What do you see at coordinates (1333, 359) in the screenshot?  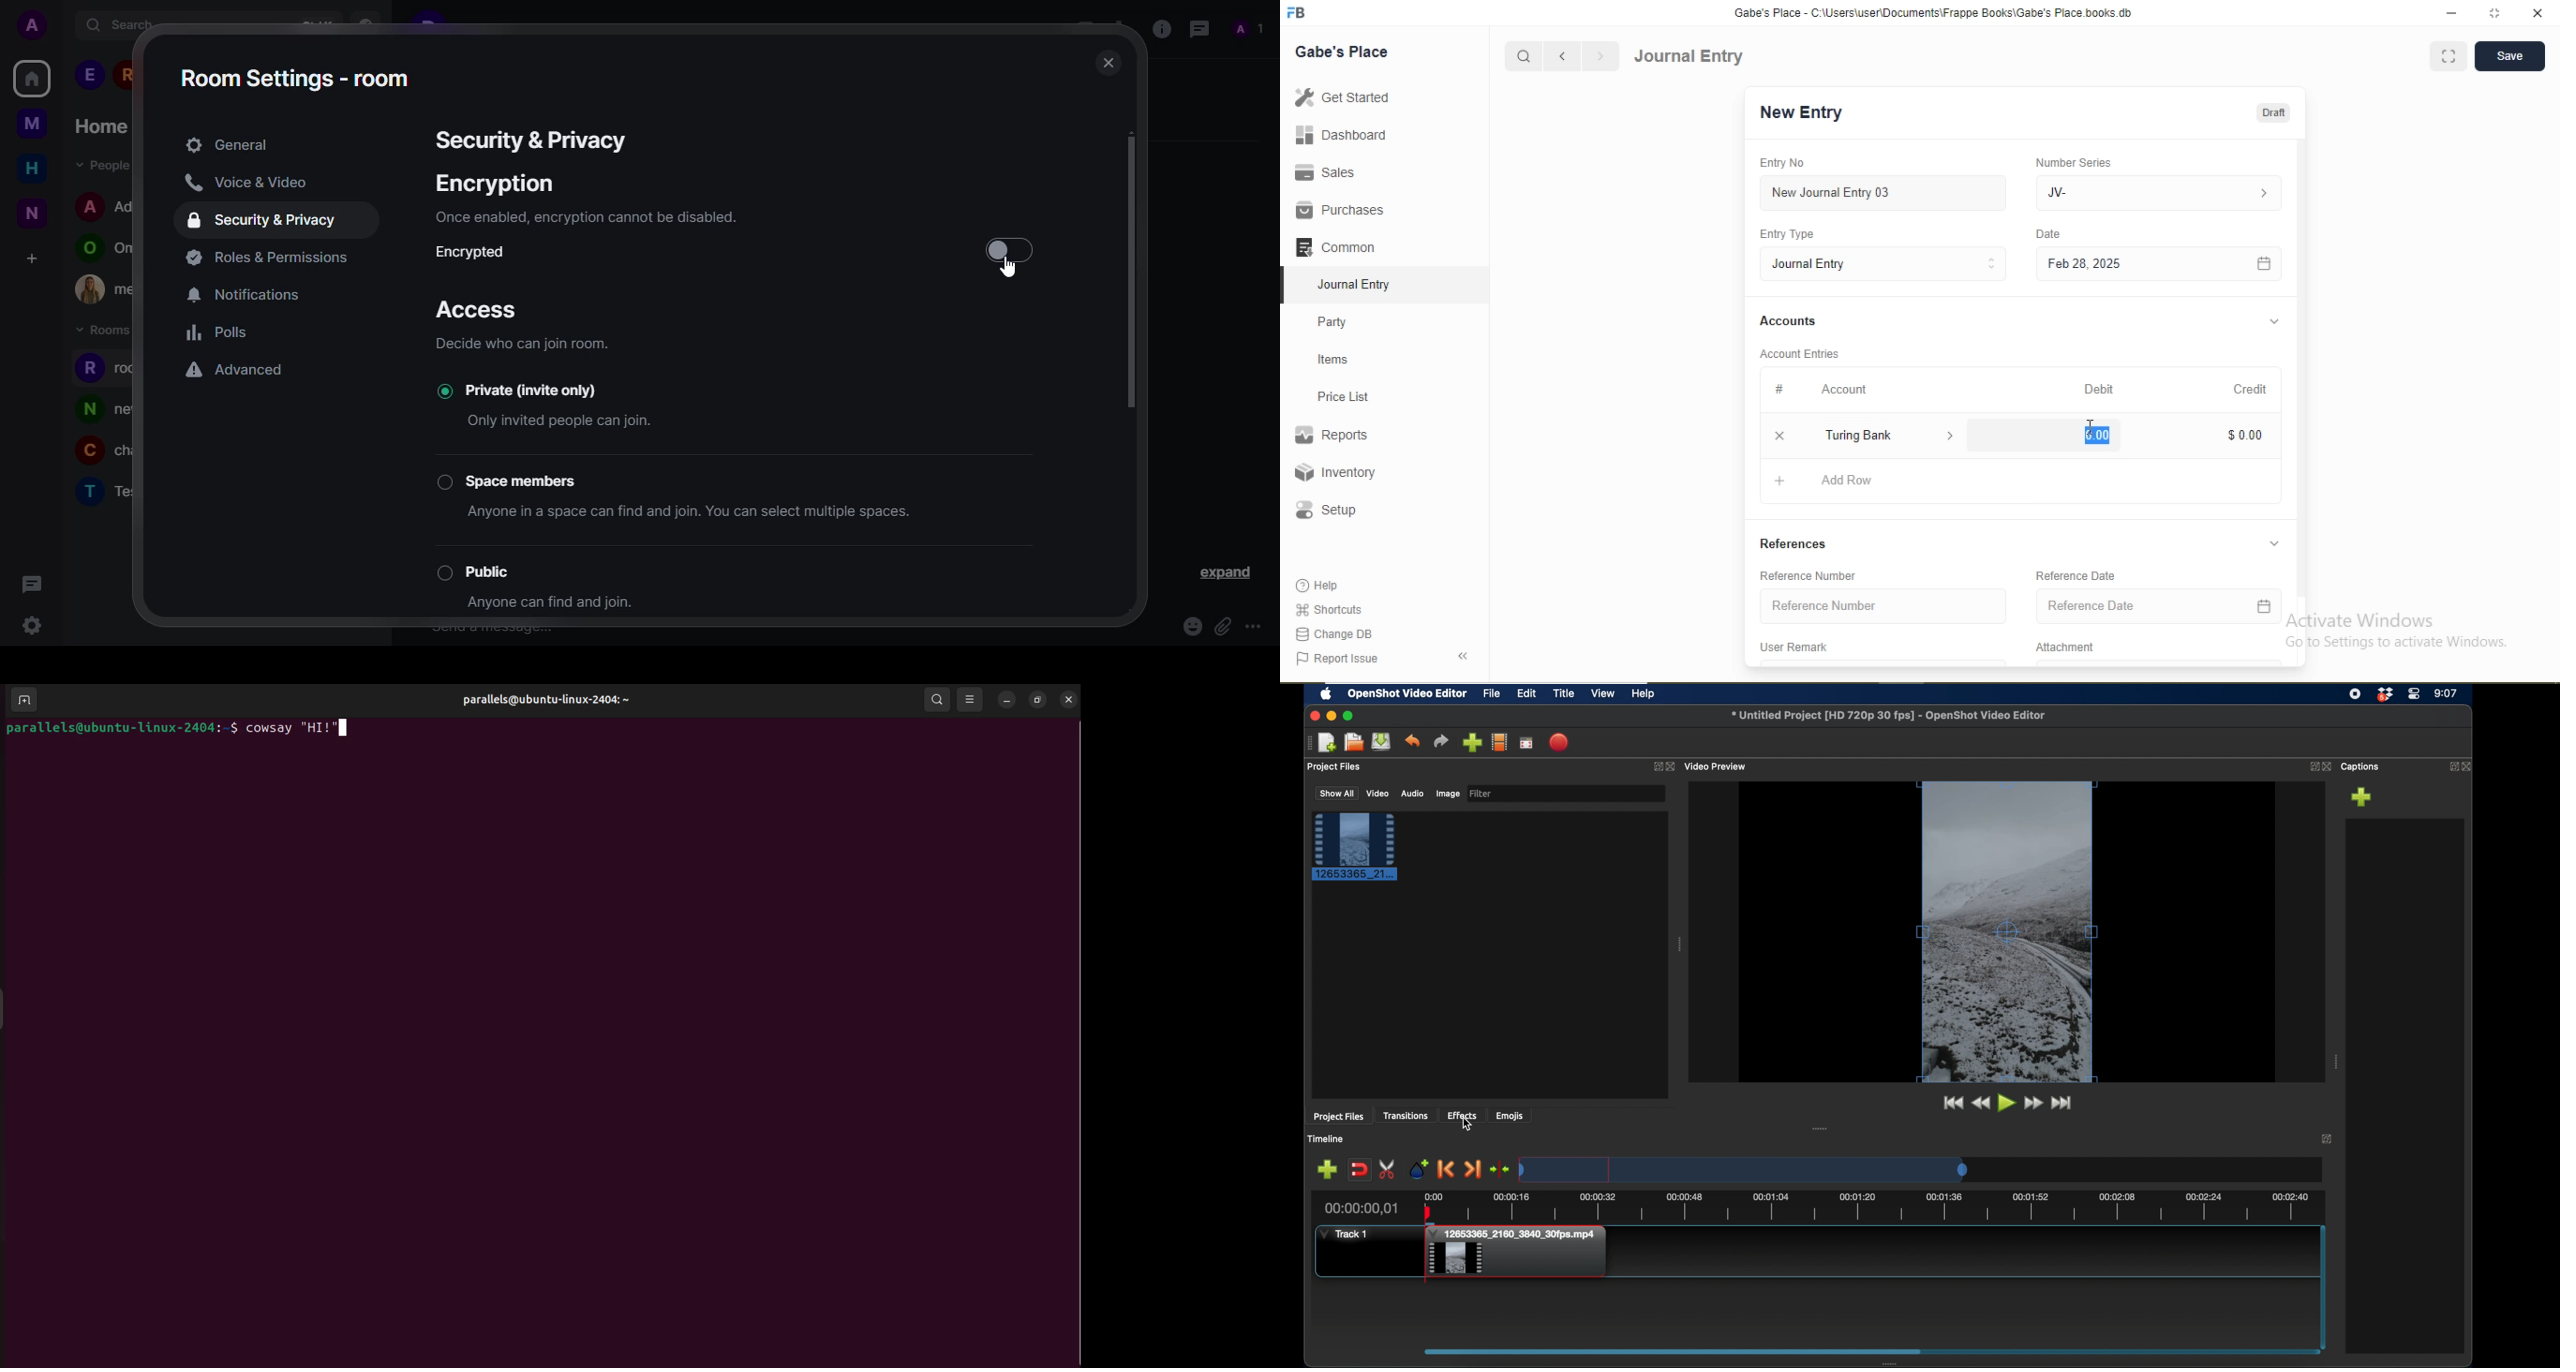 I see `Items` at bounding box center [1333, 359].